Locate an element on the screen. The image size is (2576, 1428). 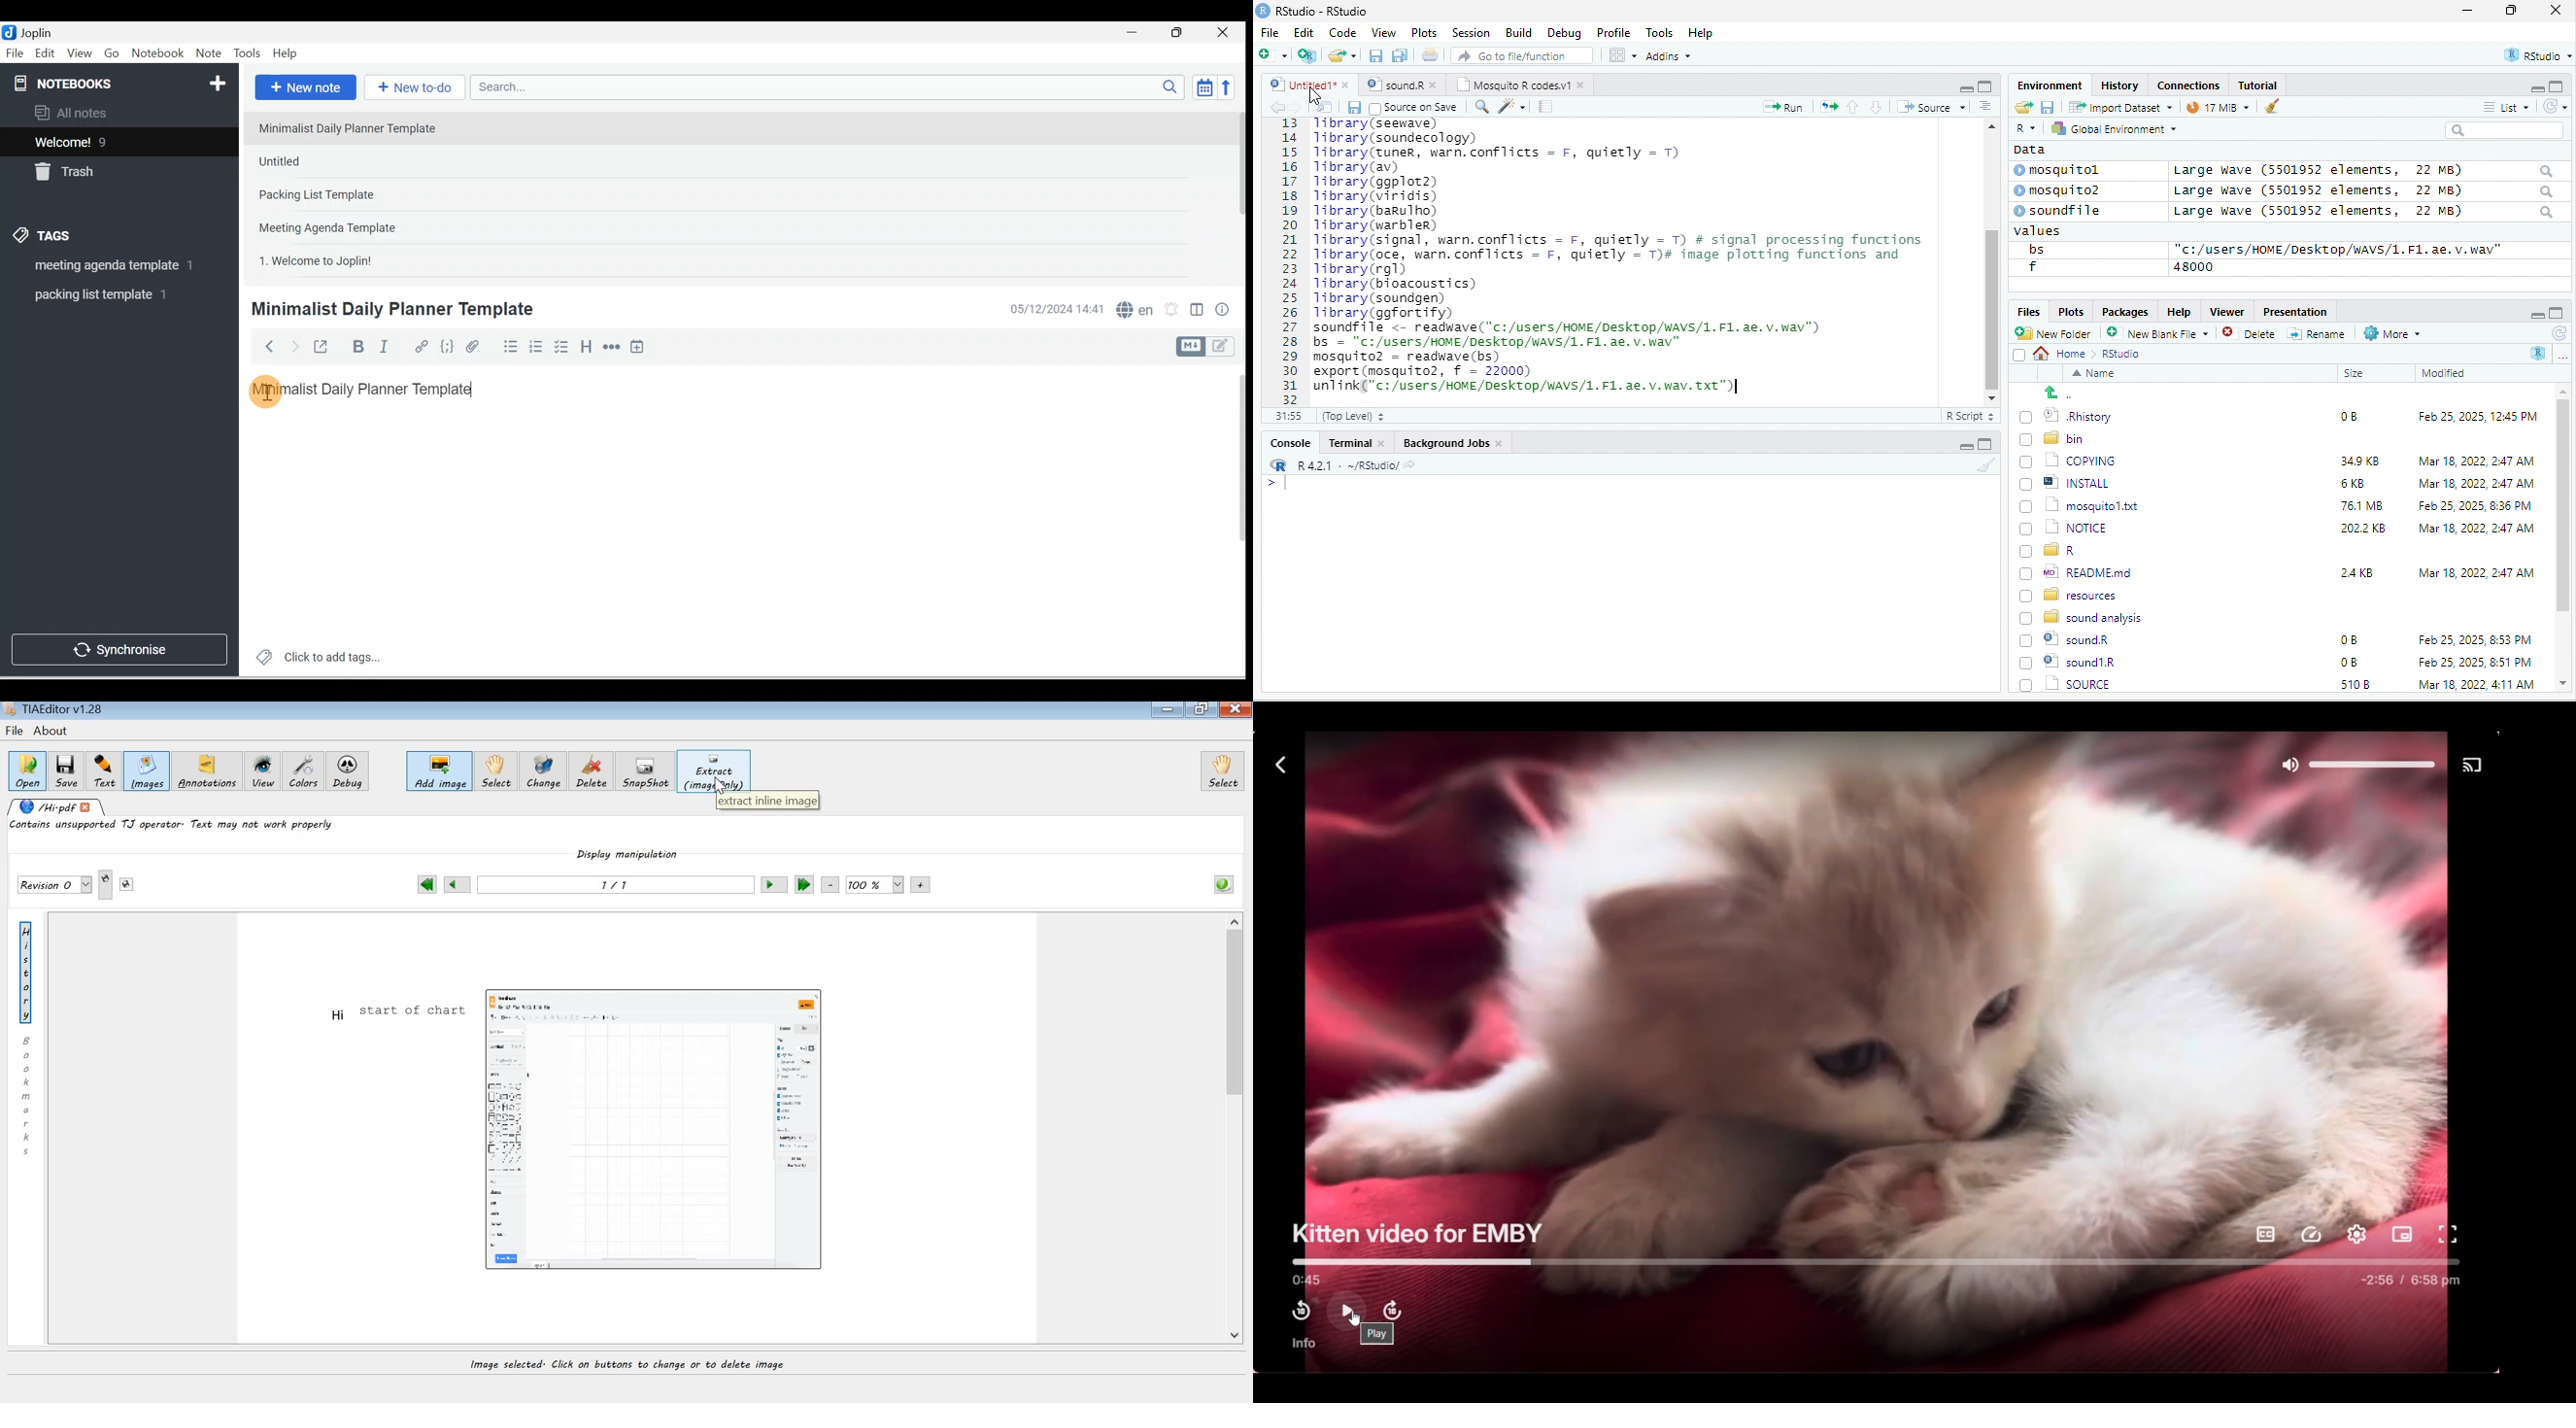
“c:/users/HOME /Desktop/WAVS/1.F1. ae. v.wav" is located at coordinates (2338, 249).